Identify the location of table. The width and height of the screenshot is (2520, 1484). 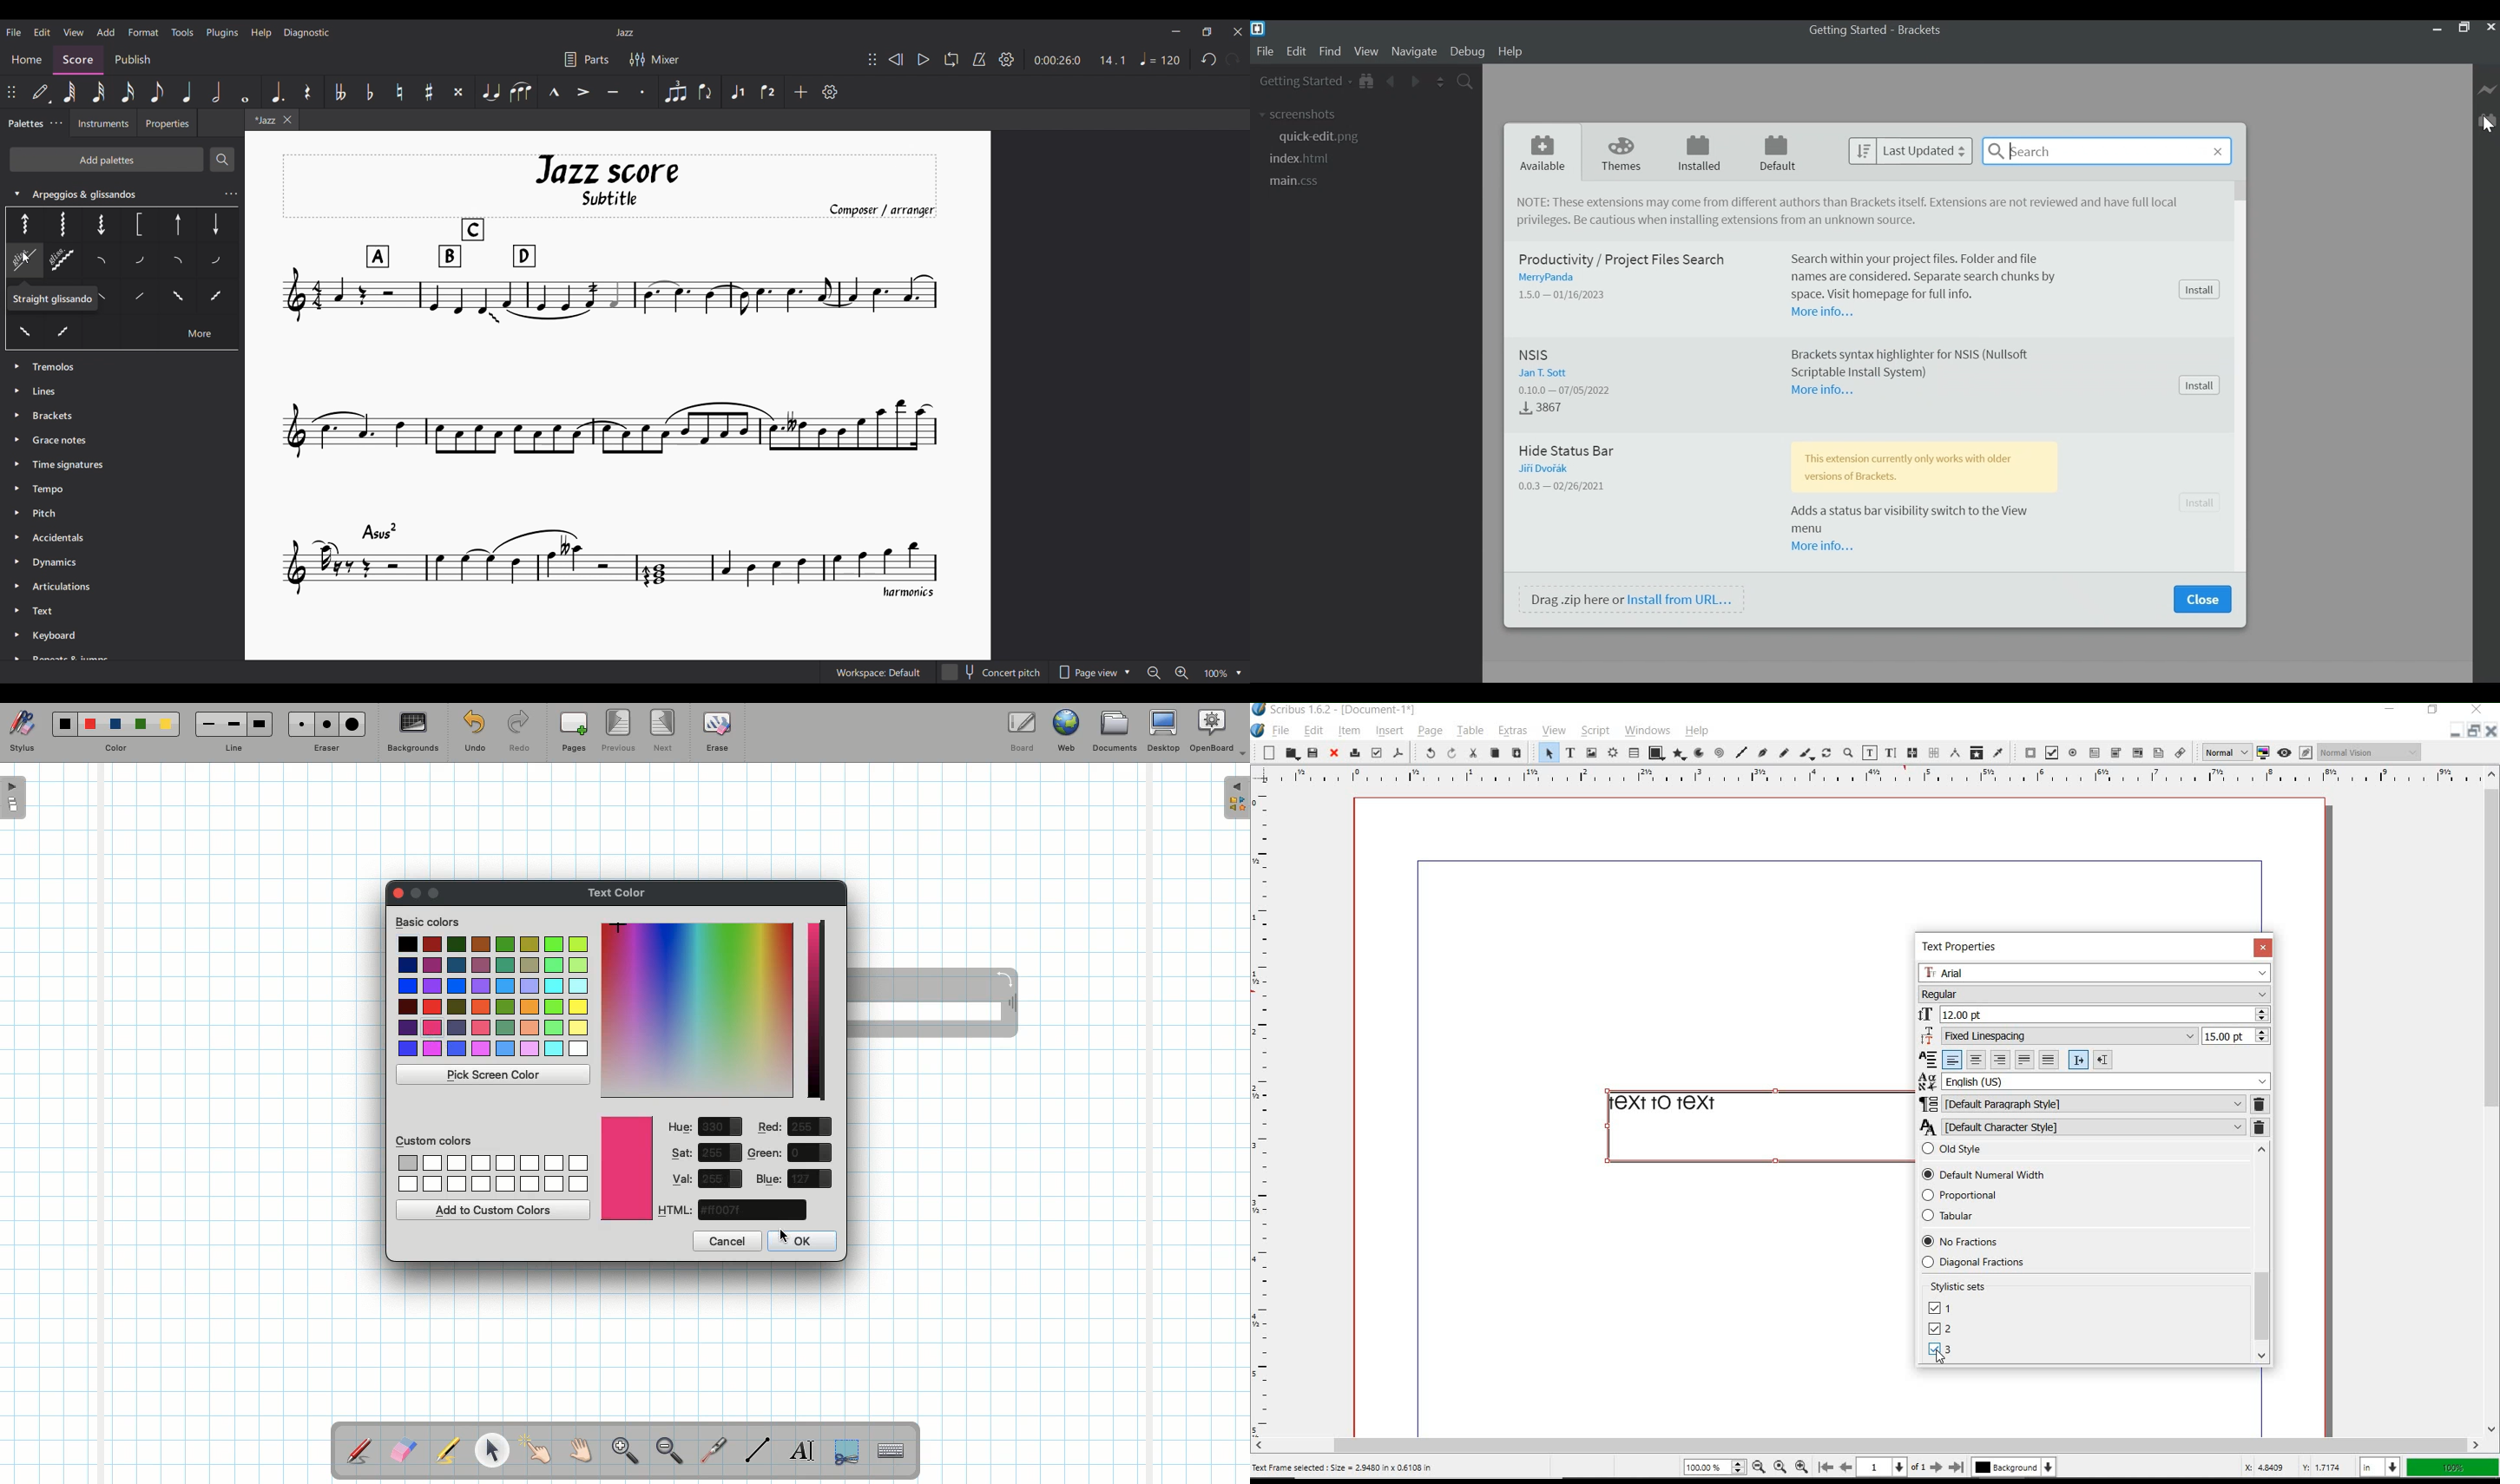
(1469, 732).